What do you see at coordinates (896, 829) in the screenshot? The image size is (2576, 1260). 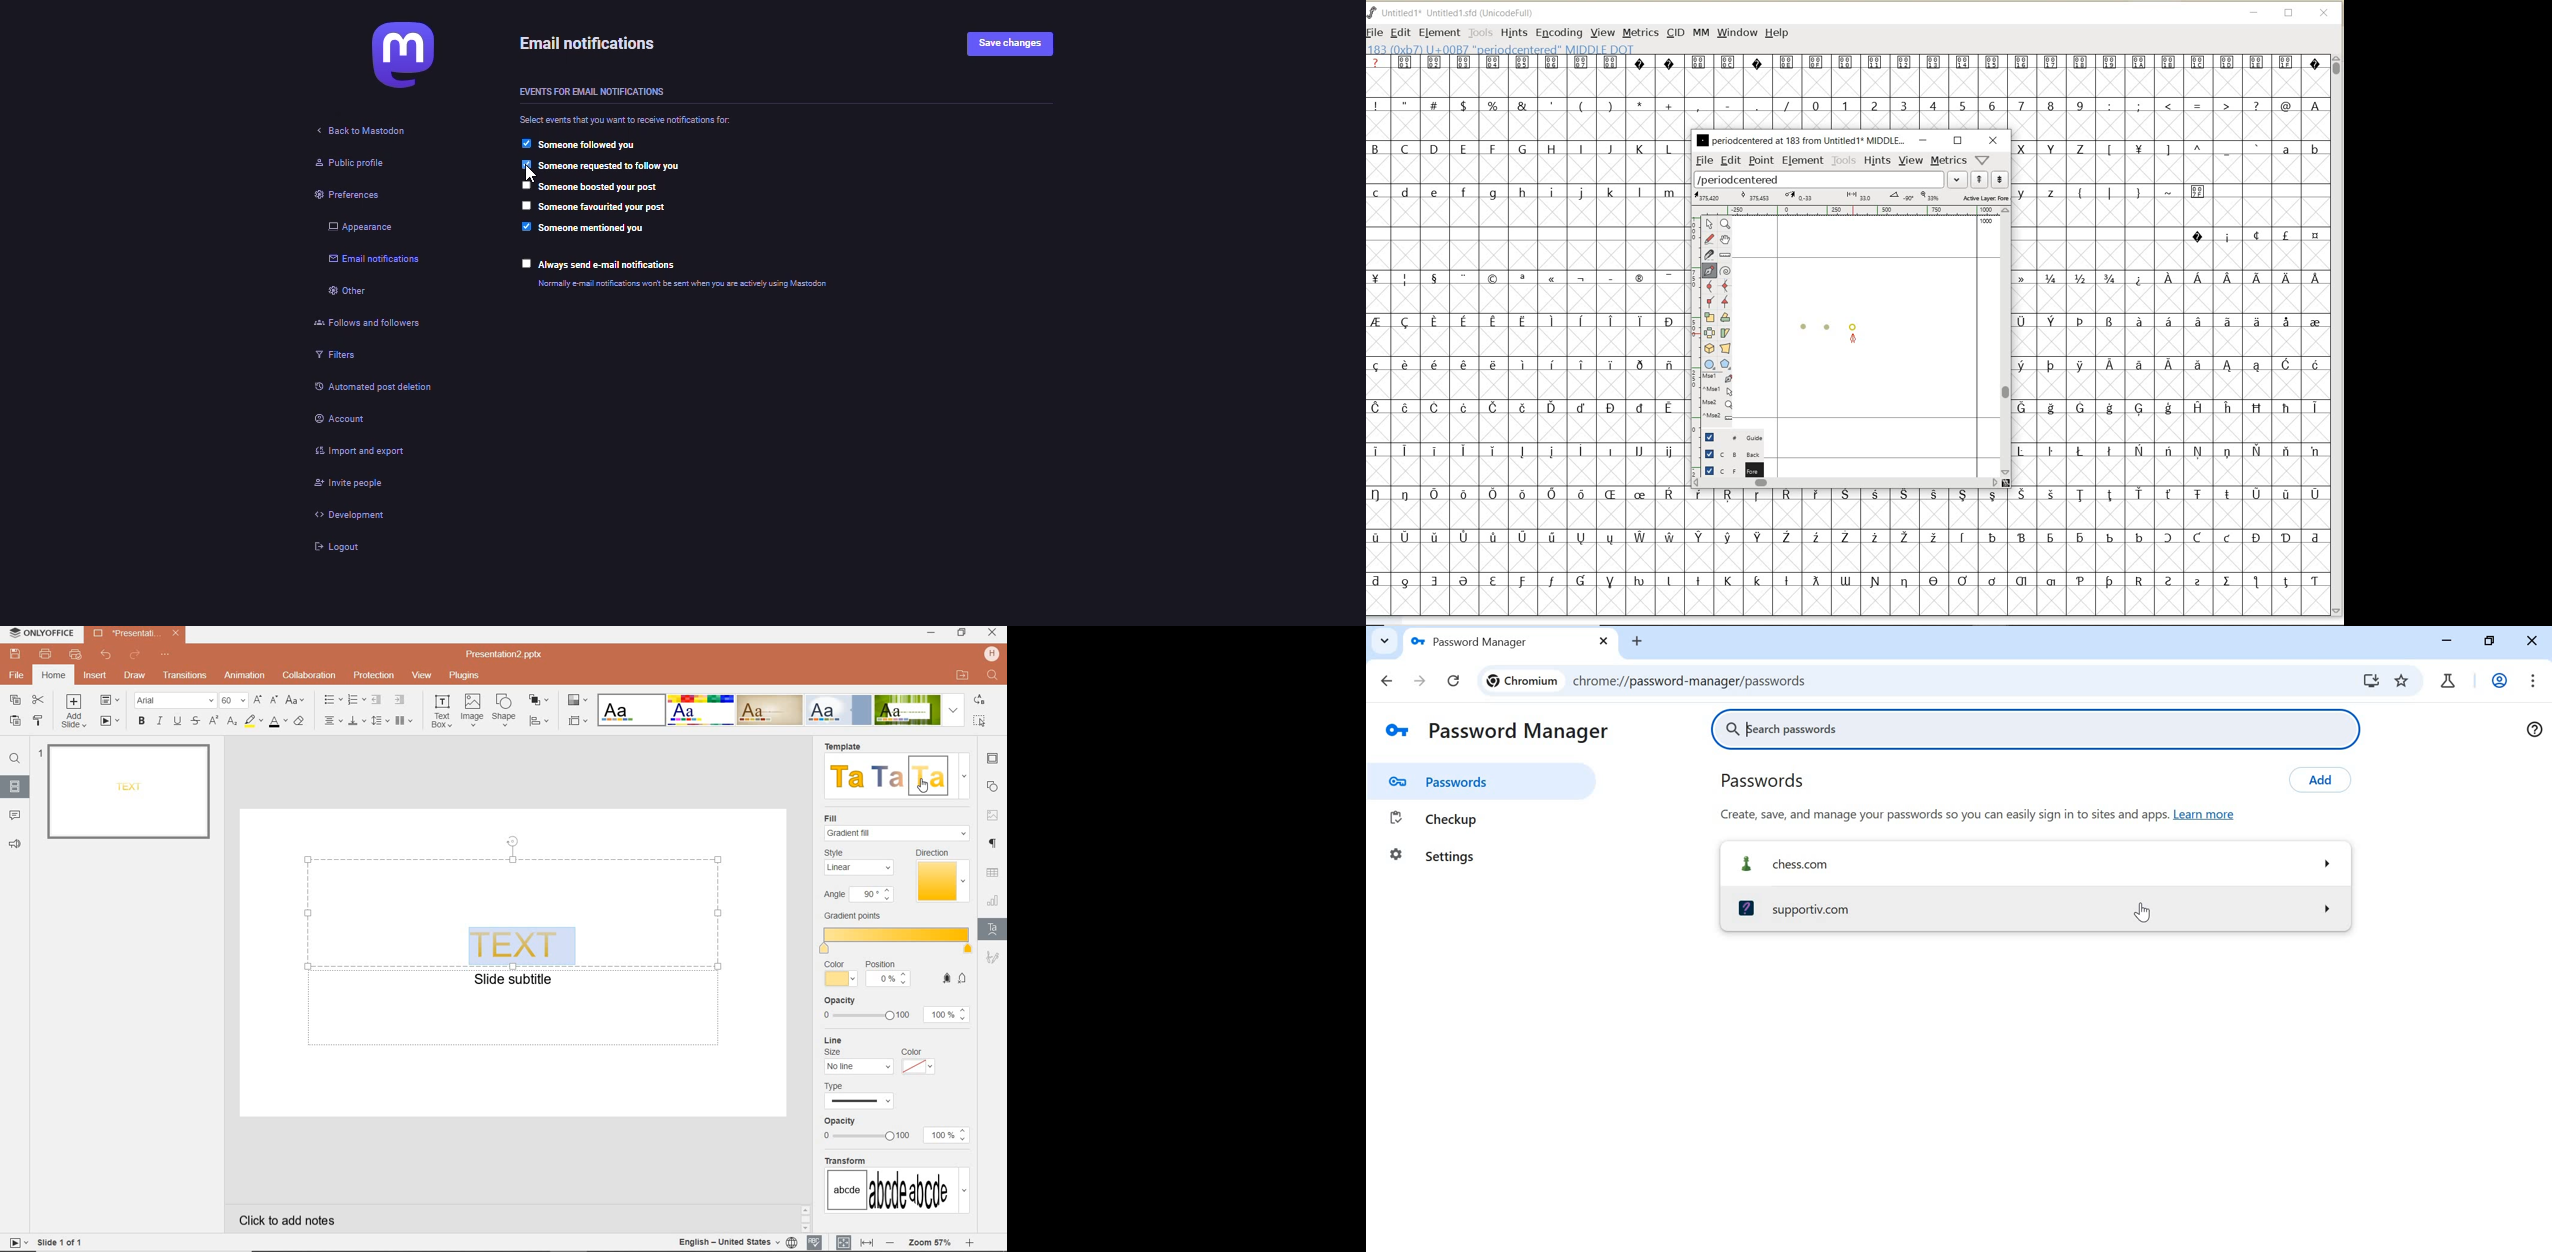 I see `fill` at bounding box center [896, 829].